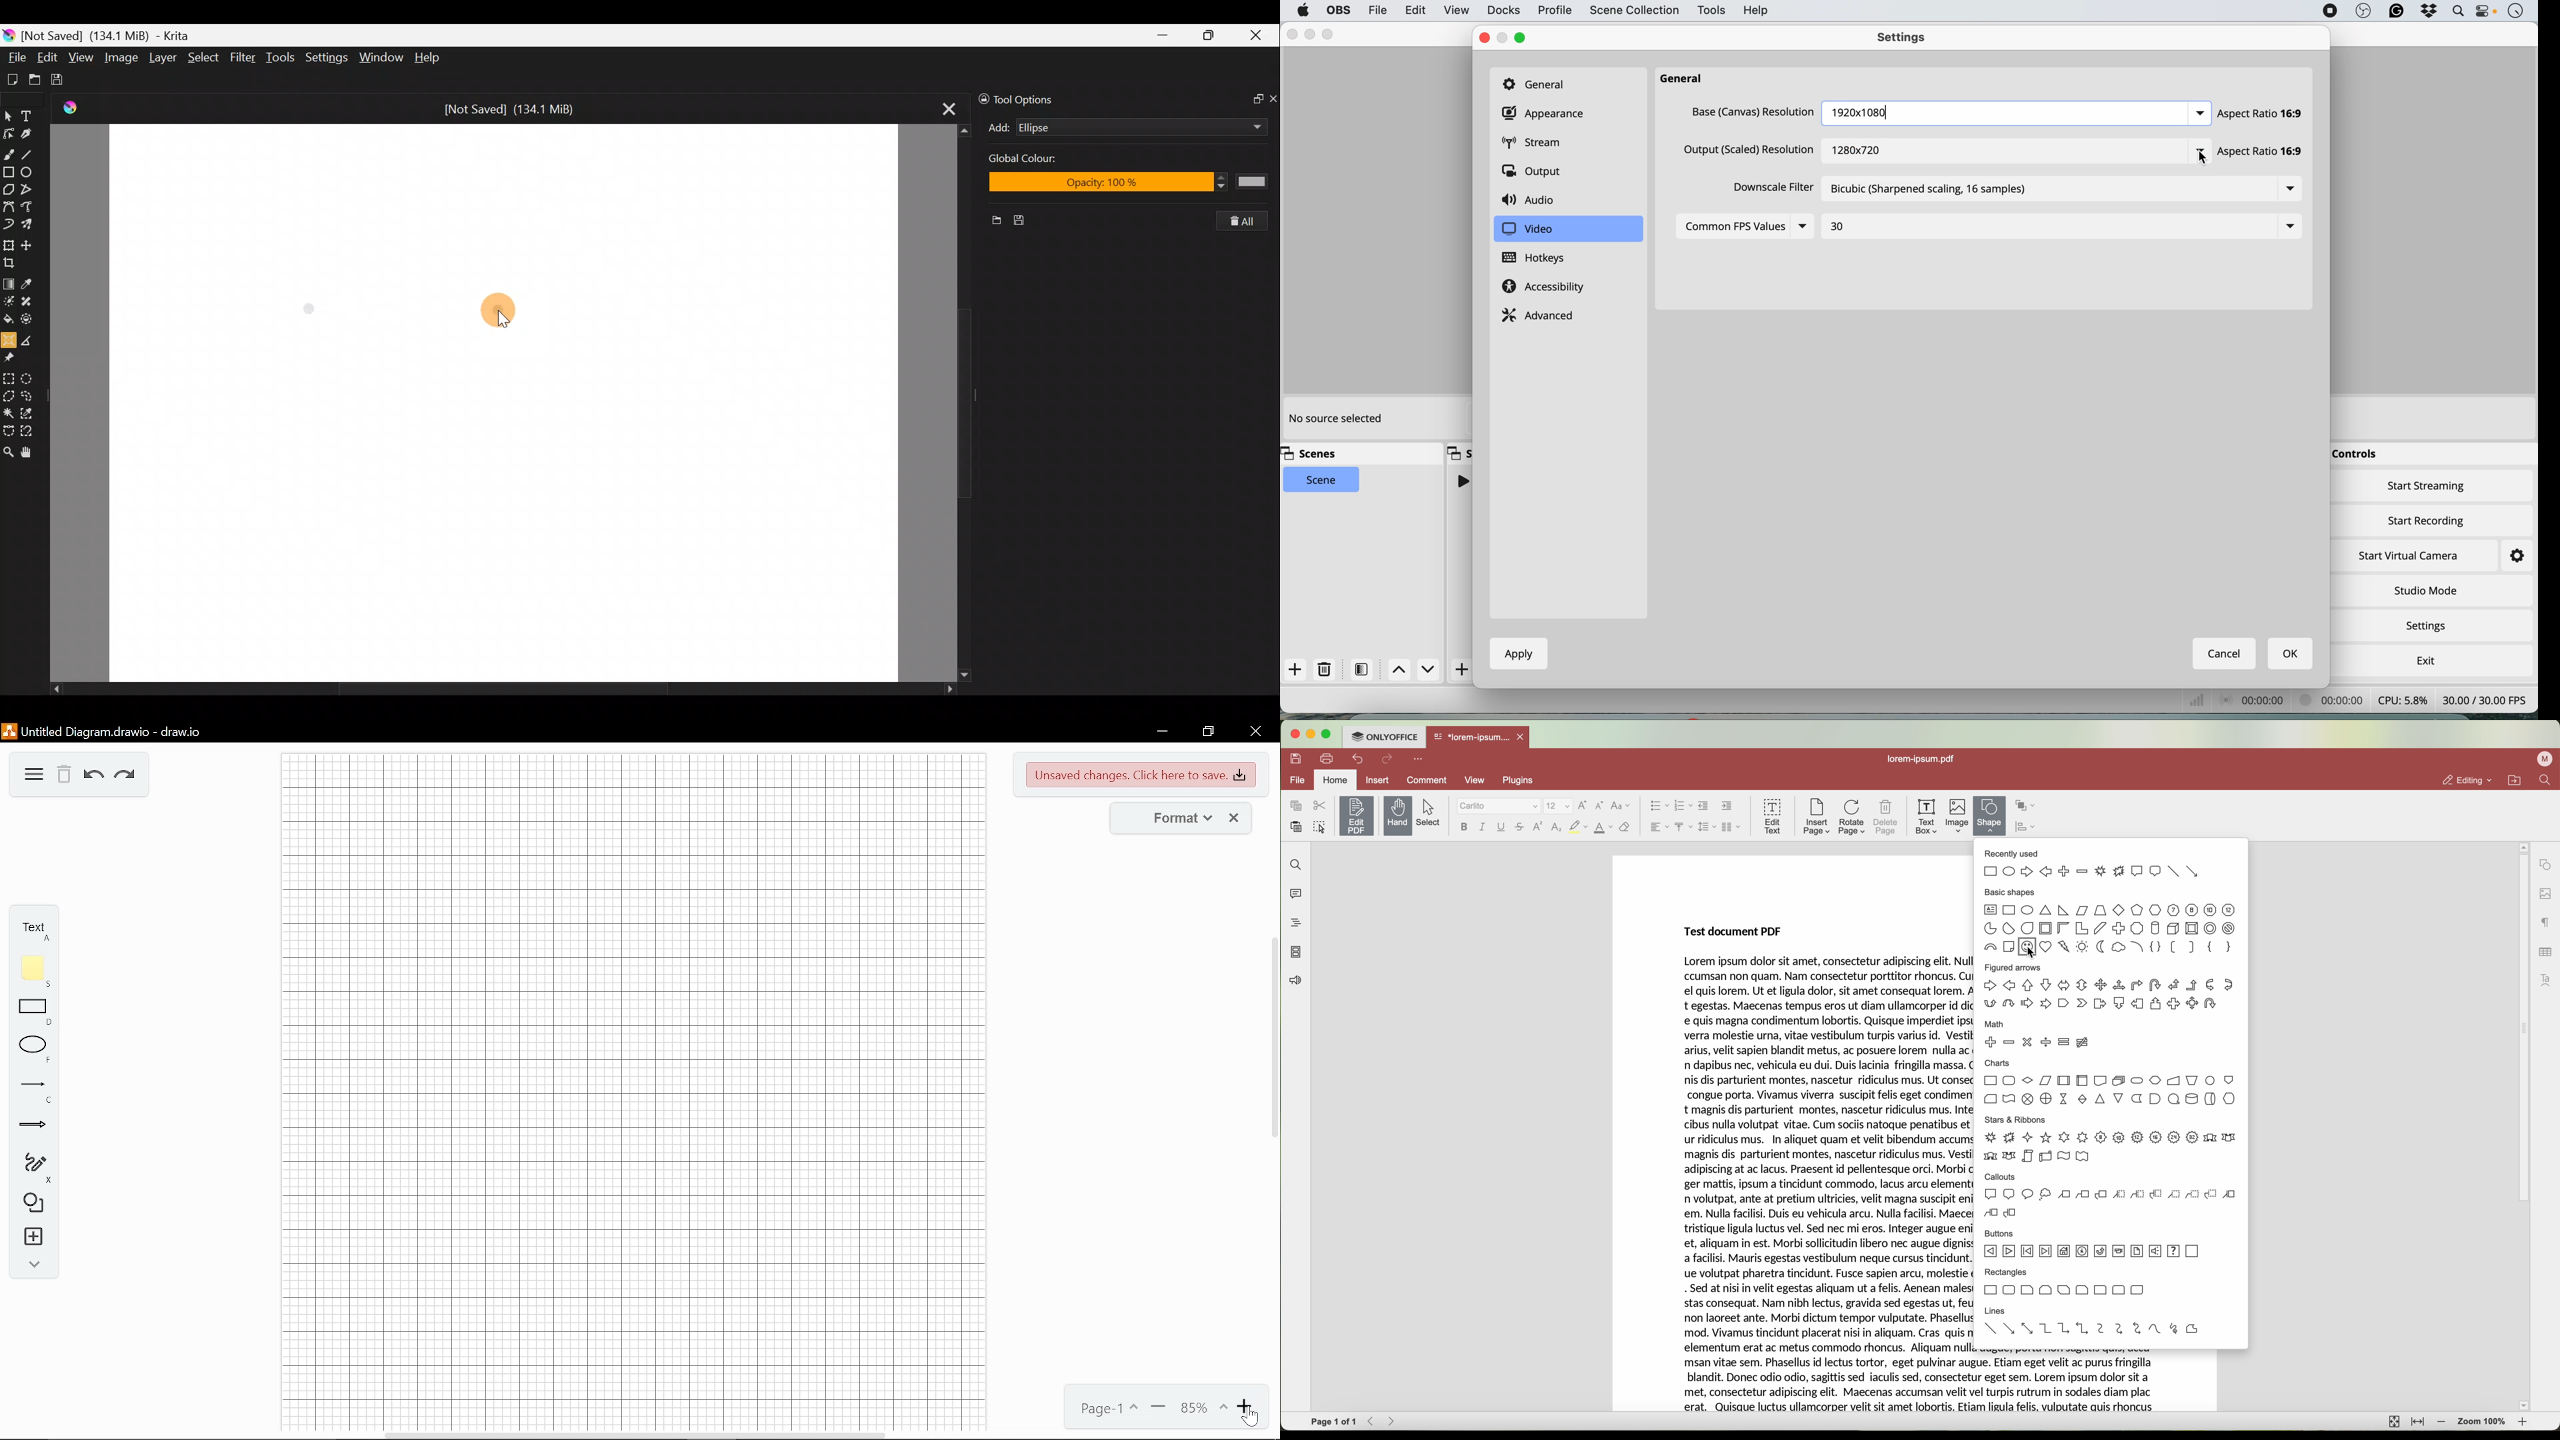  I want to click on list, so click(2291, 190).